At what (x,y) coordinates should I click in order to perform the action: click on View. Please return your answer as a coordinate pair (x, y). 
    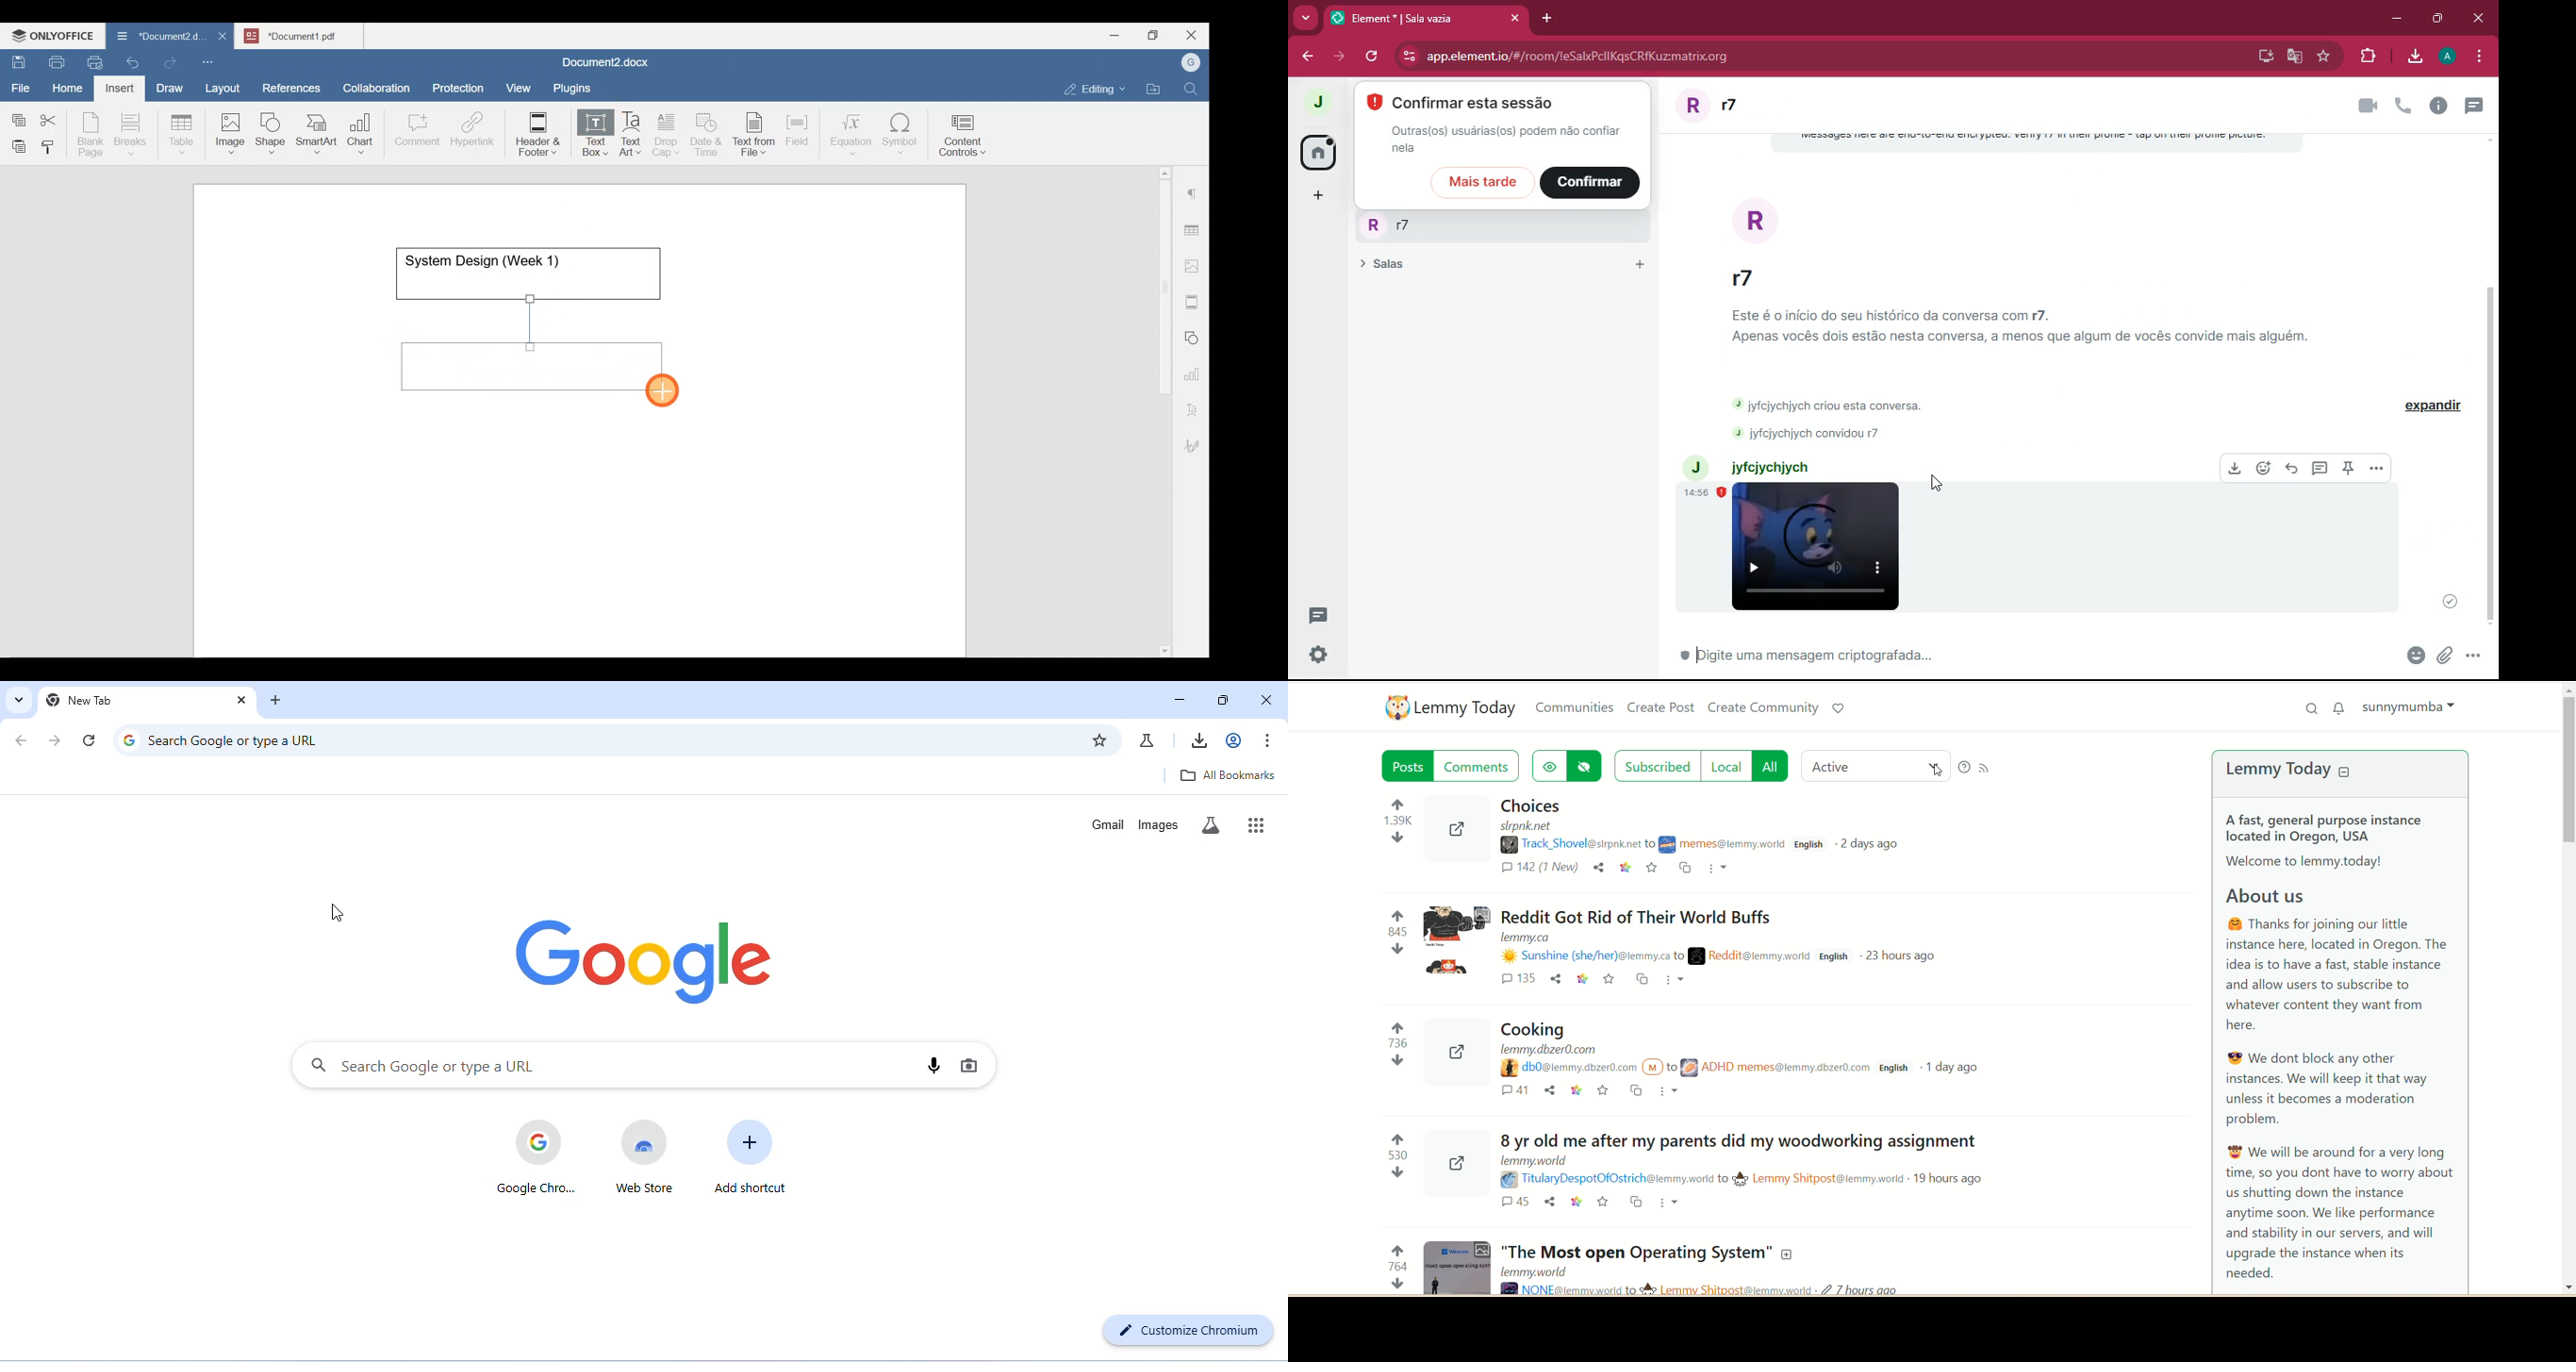
    Looking at the image, I should click on (519, 84).